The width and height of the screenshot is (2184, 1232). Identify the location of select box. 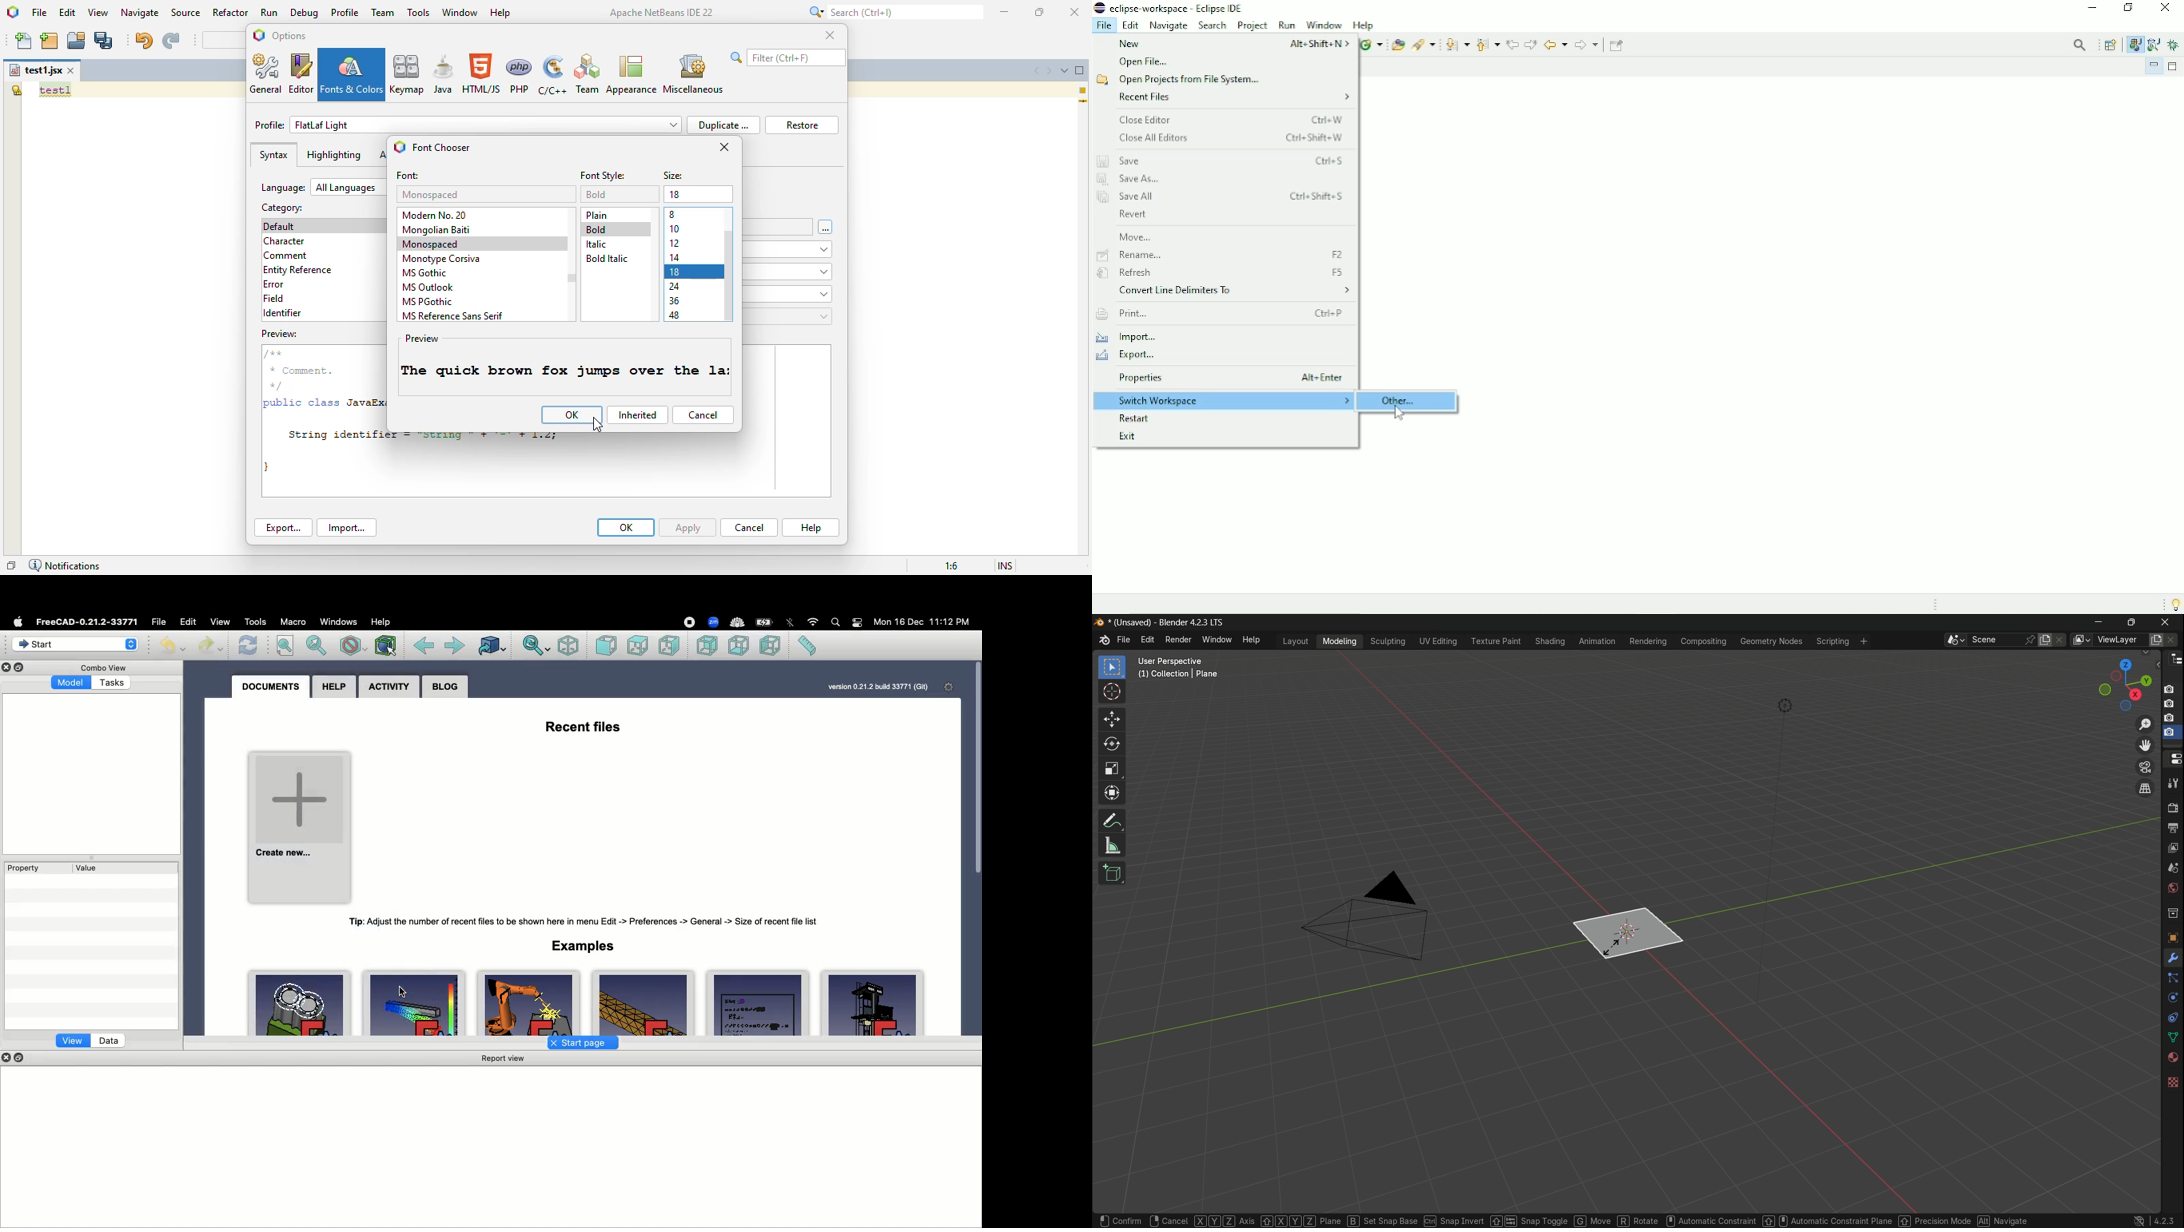
(1112, 667).